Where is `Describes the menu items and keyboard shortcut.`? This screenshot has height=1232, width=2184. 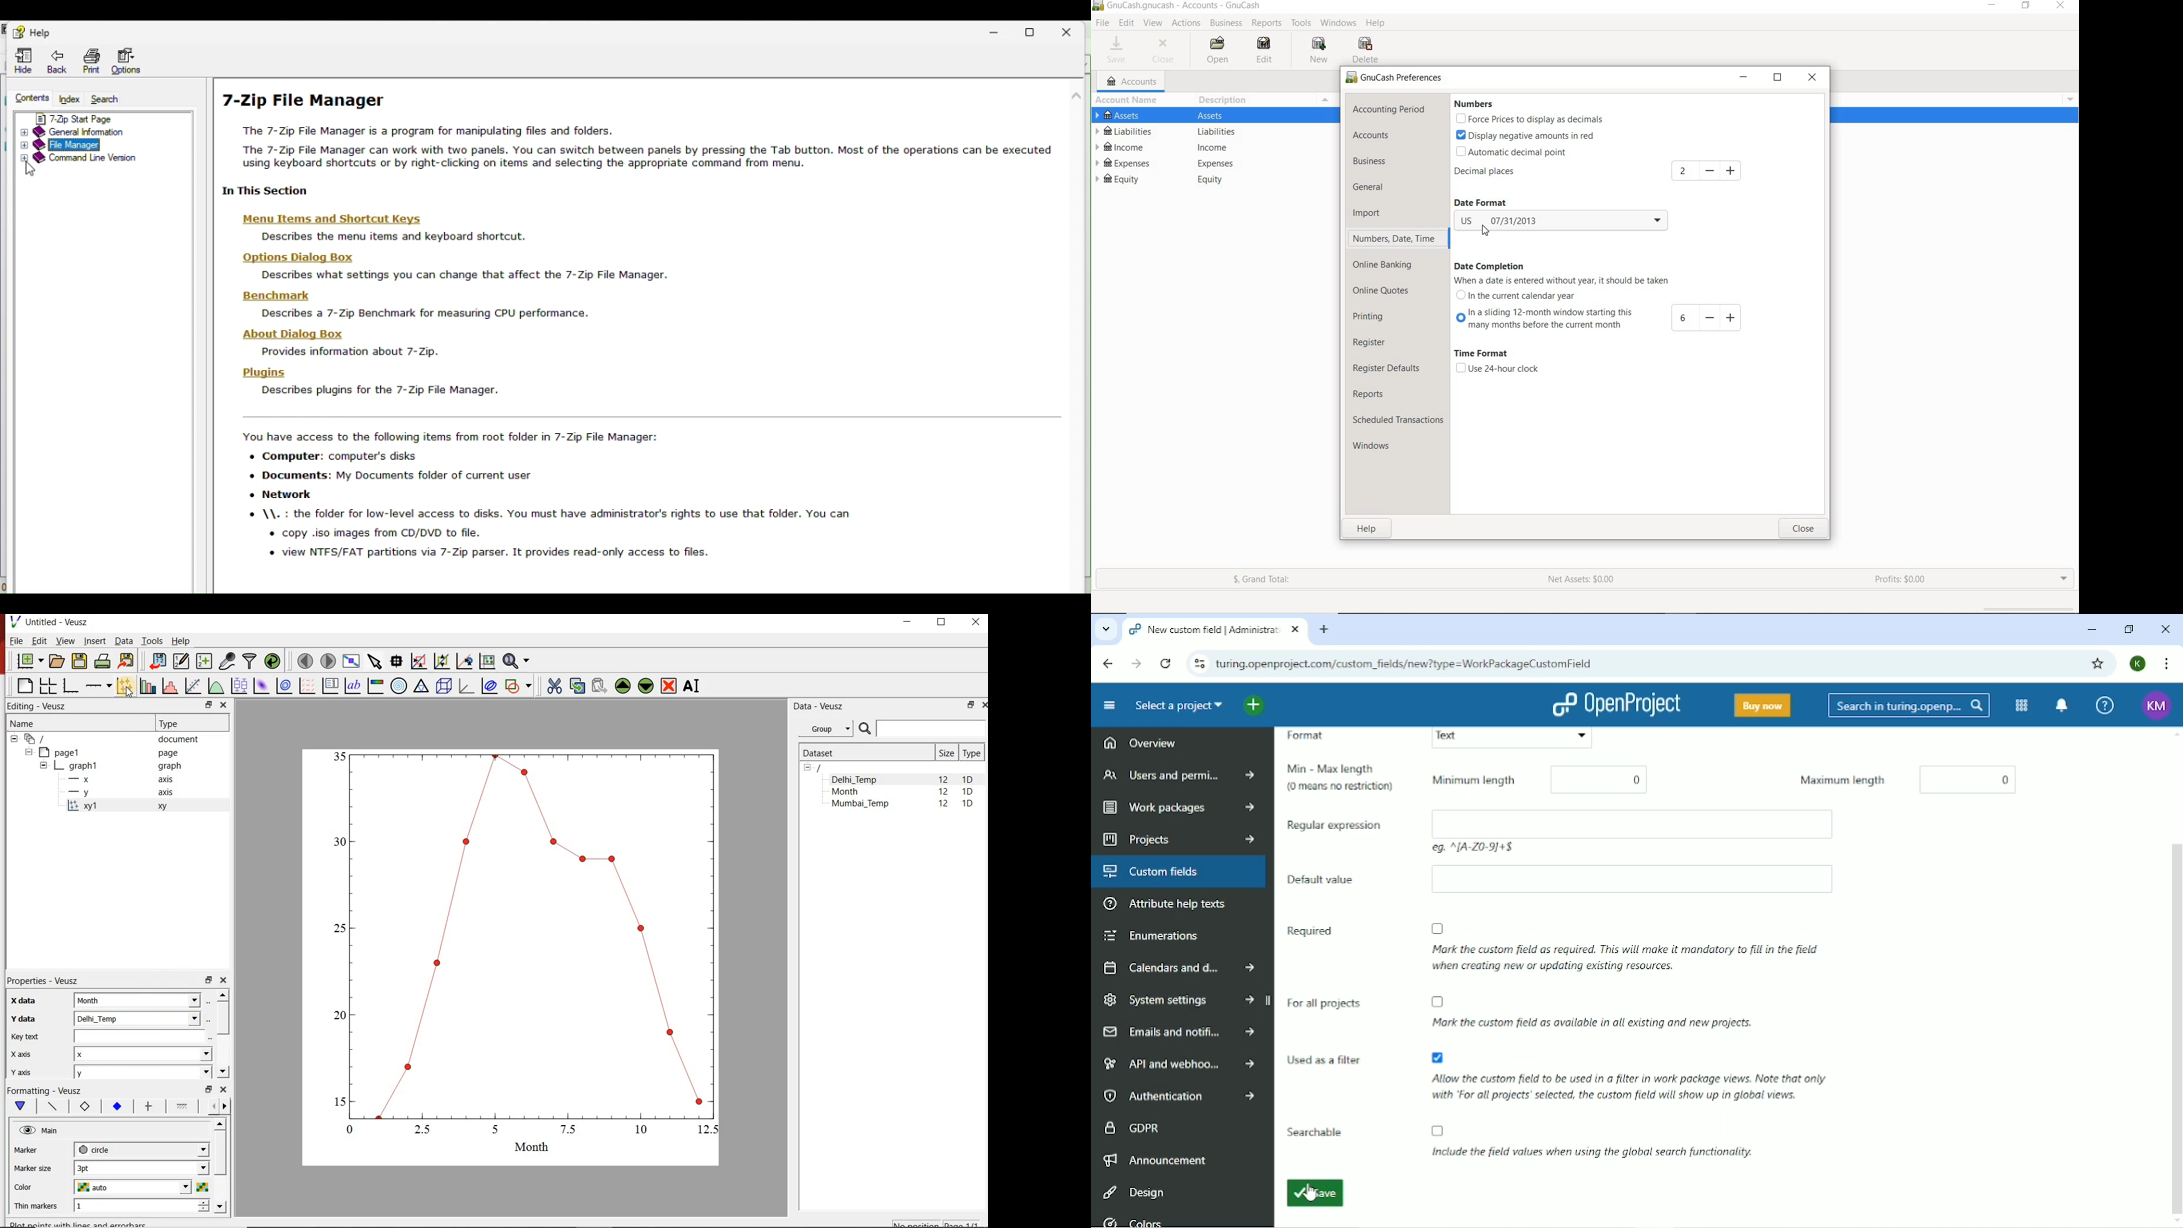
Describes the menu items and keyboard shortcut. is located at coordinates (395, 236).